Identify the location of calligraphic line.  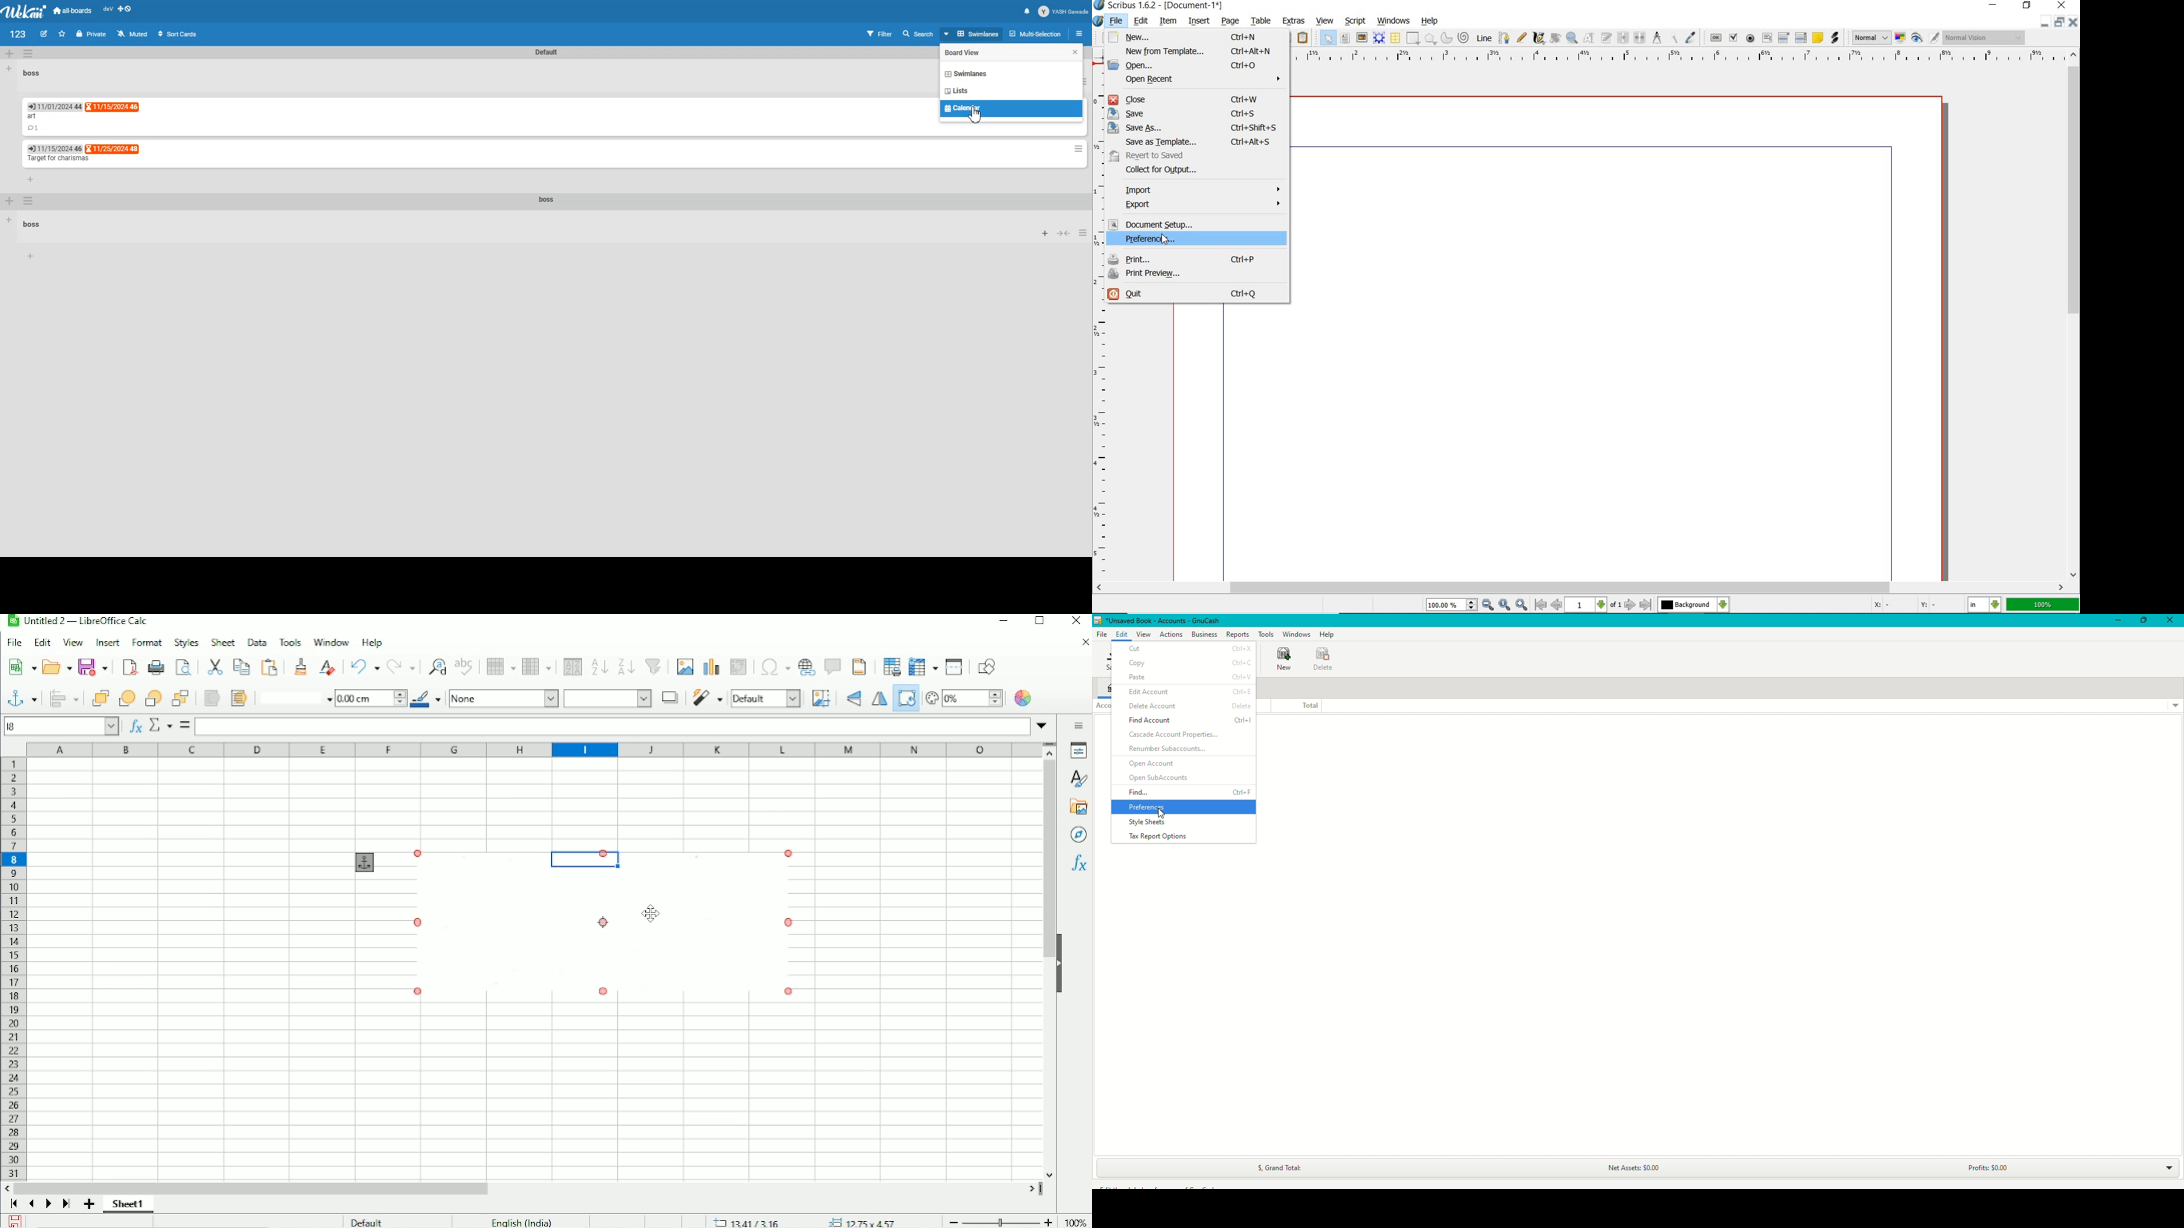
(1540, 39).